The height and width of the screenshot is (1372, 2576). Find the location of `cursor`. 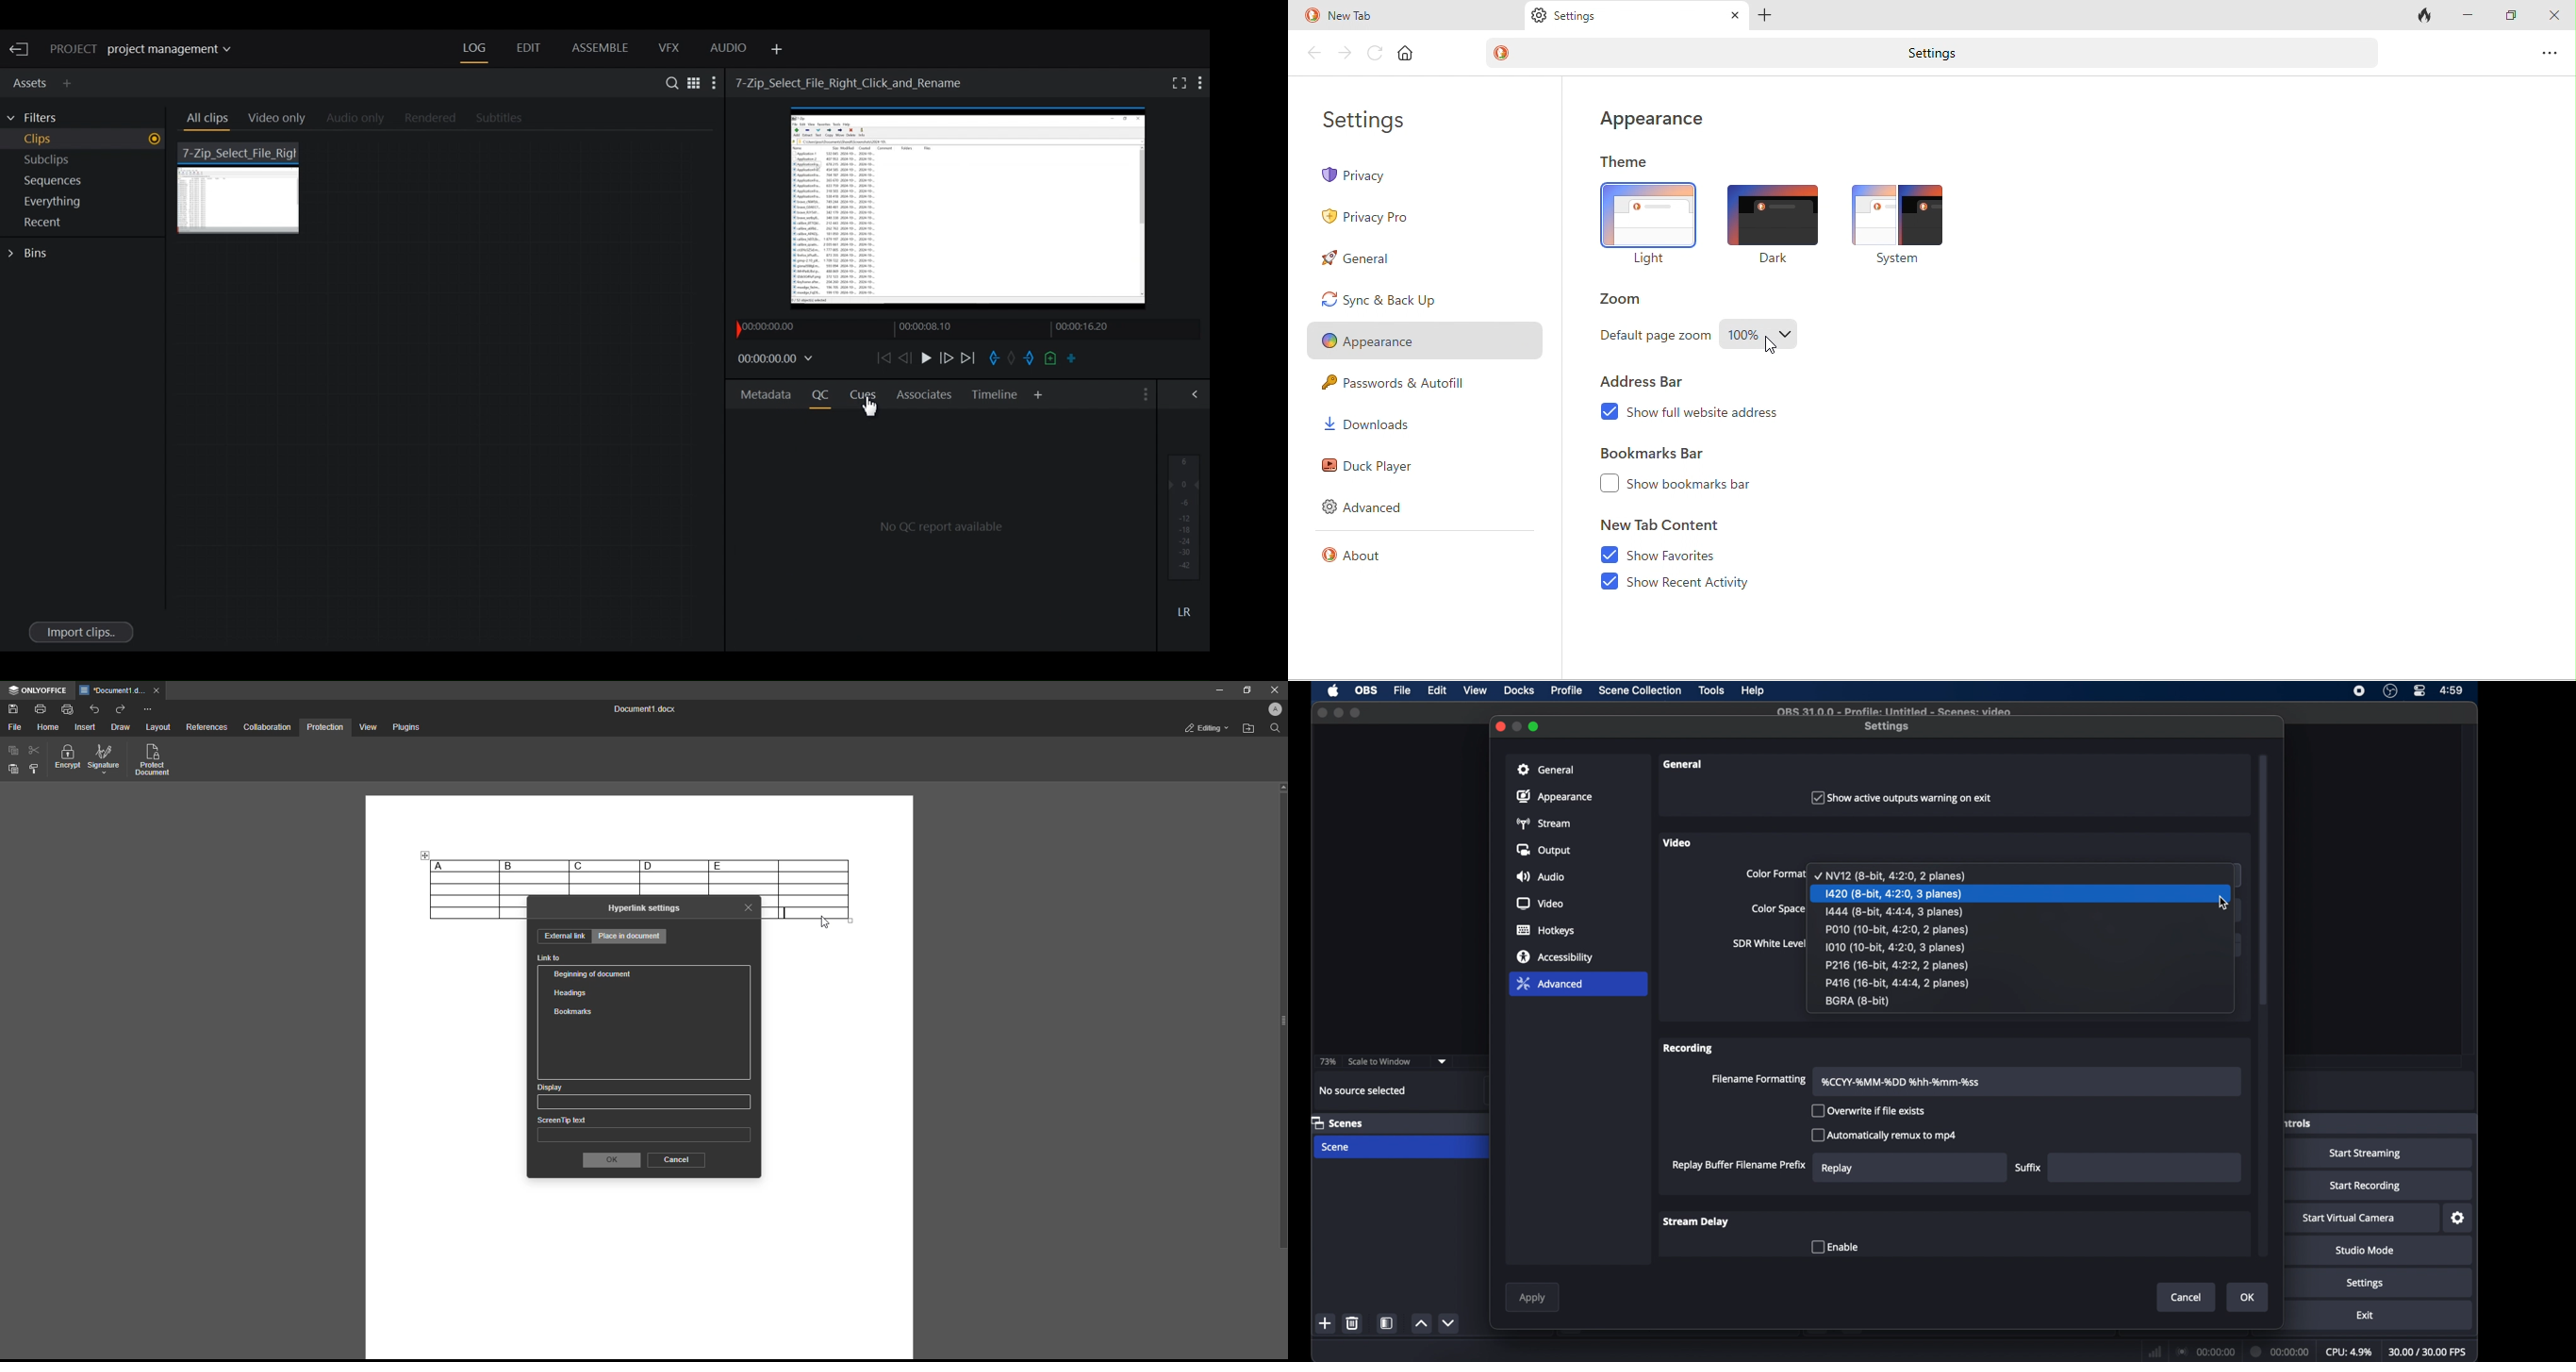

cursor is located at coordinates (2225, 902).